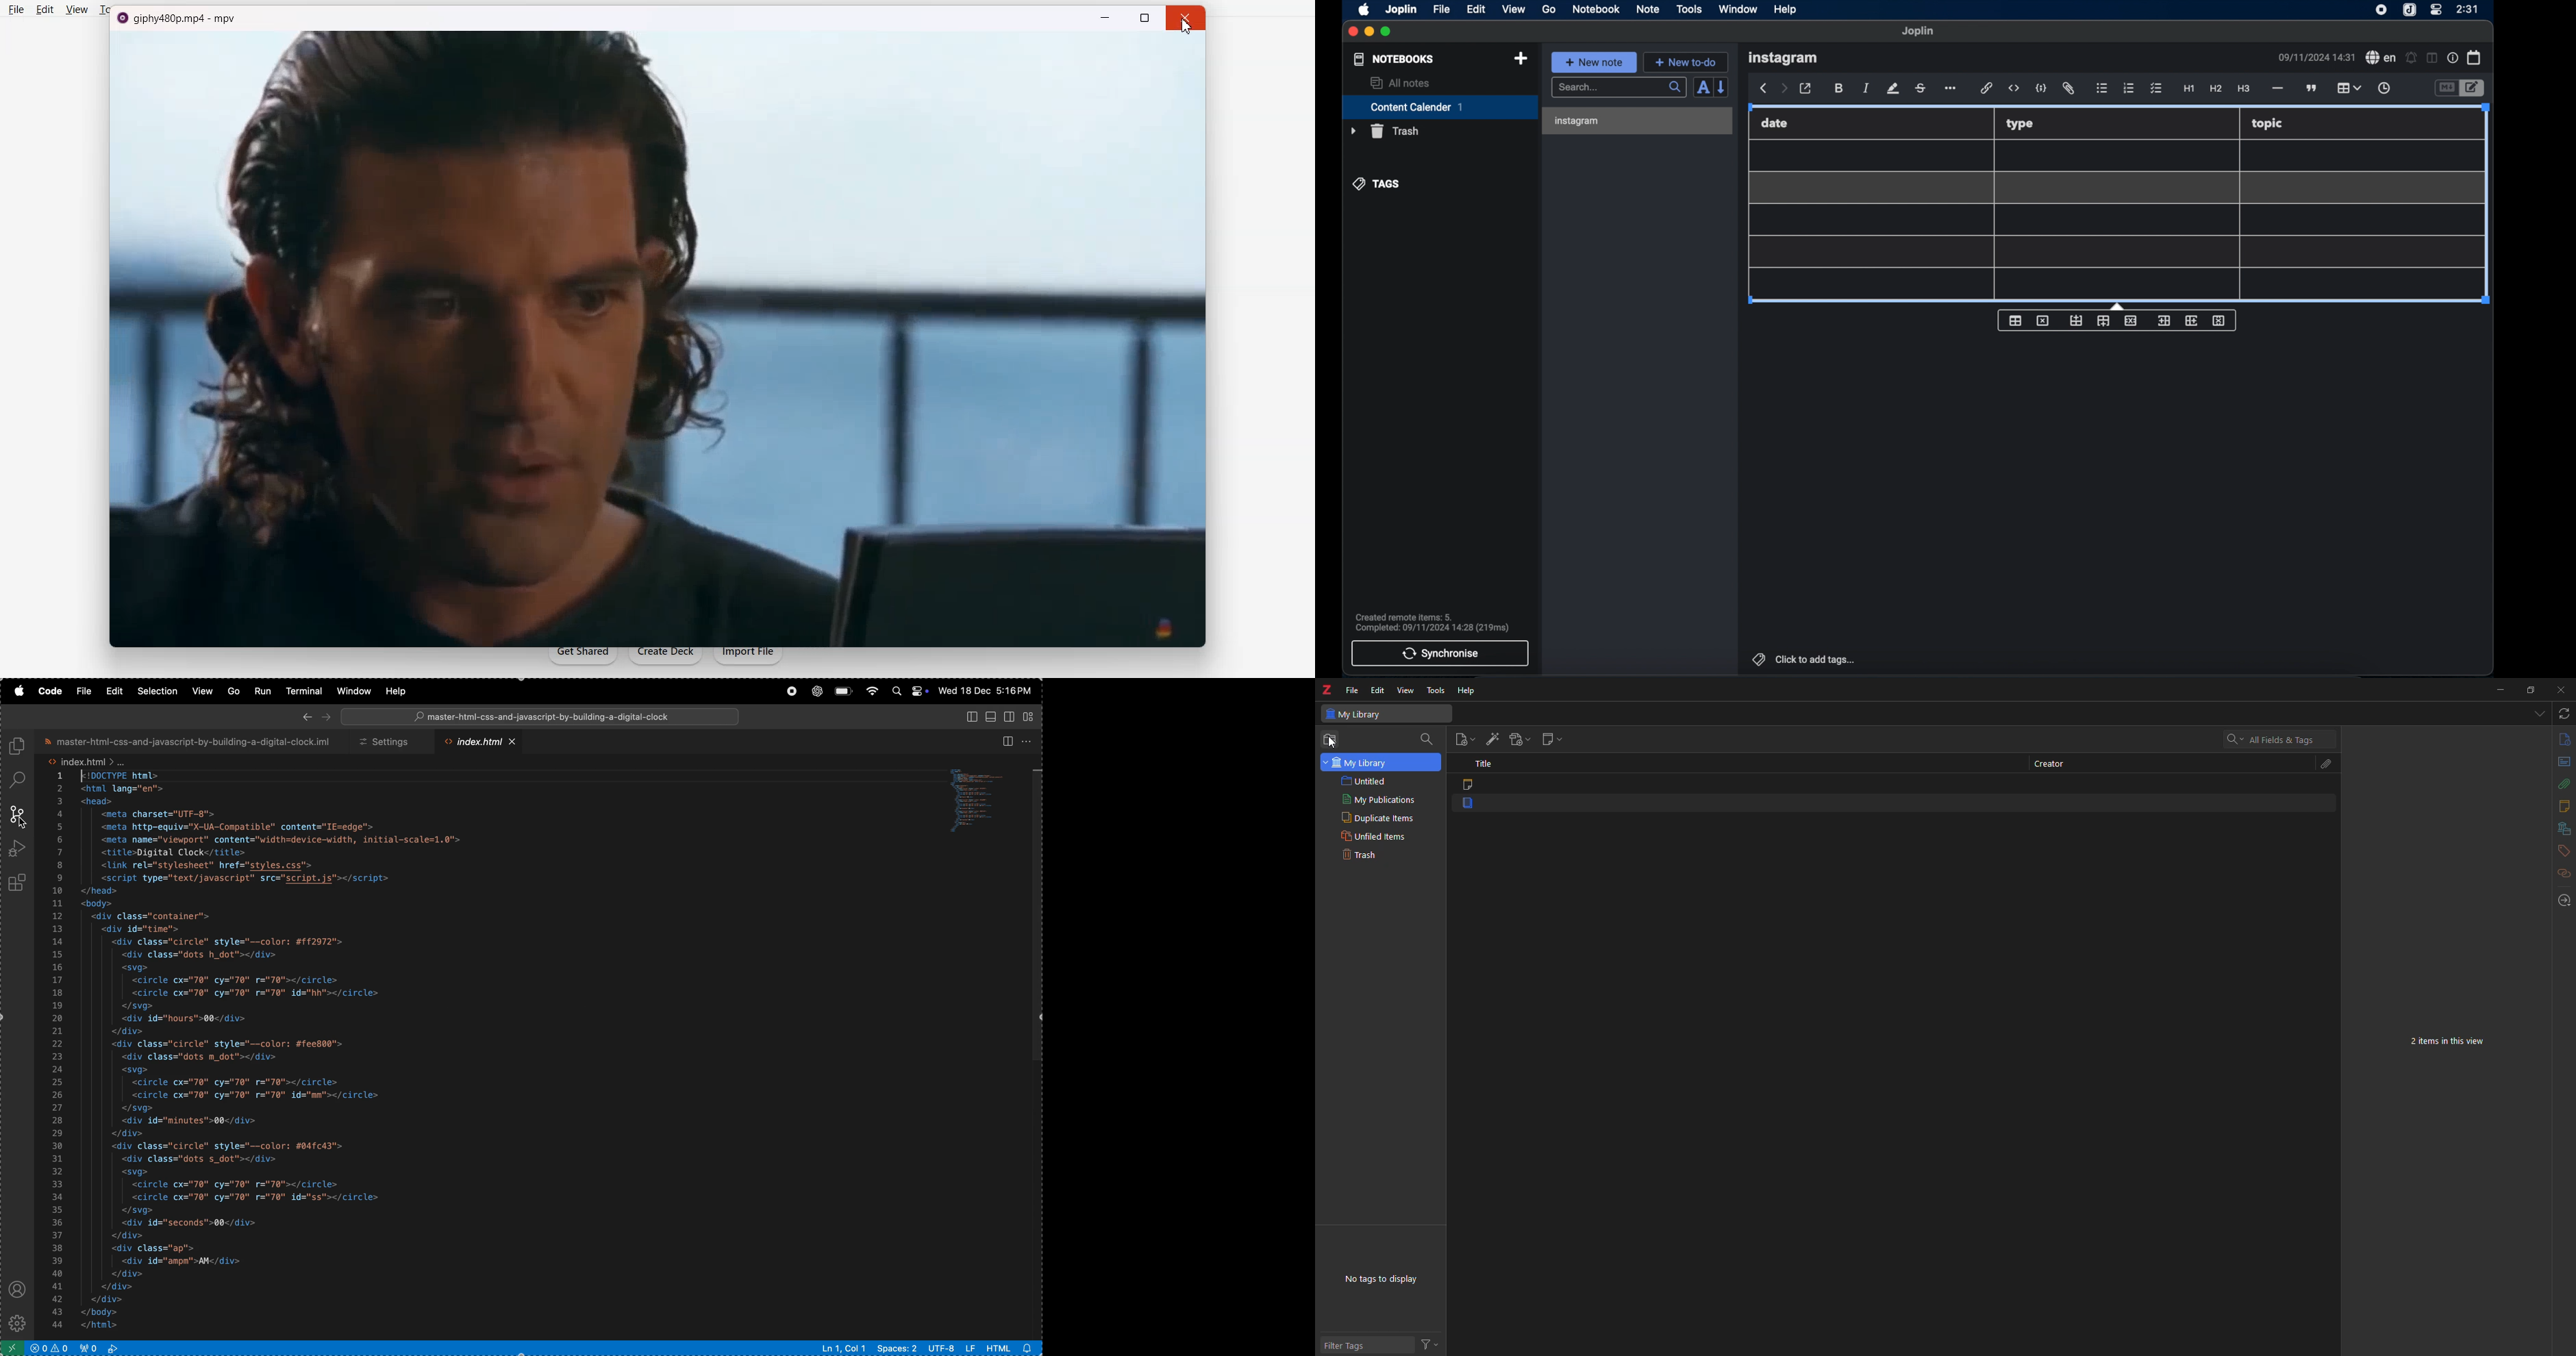 This screenshot has height=1372, width=2576. Describe the element at coordinates (13, 1346) in the screenshot. I see `open remote window` at that location.